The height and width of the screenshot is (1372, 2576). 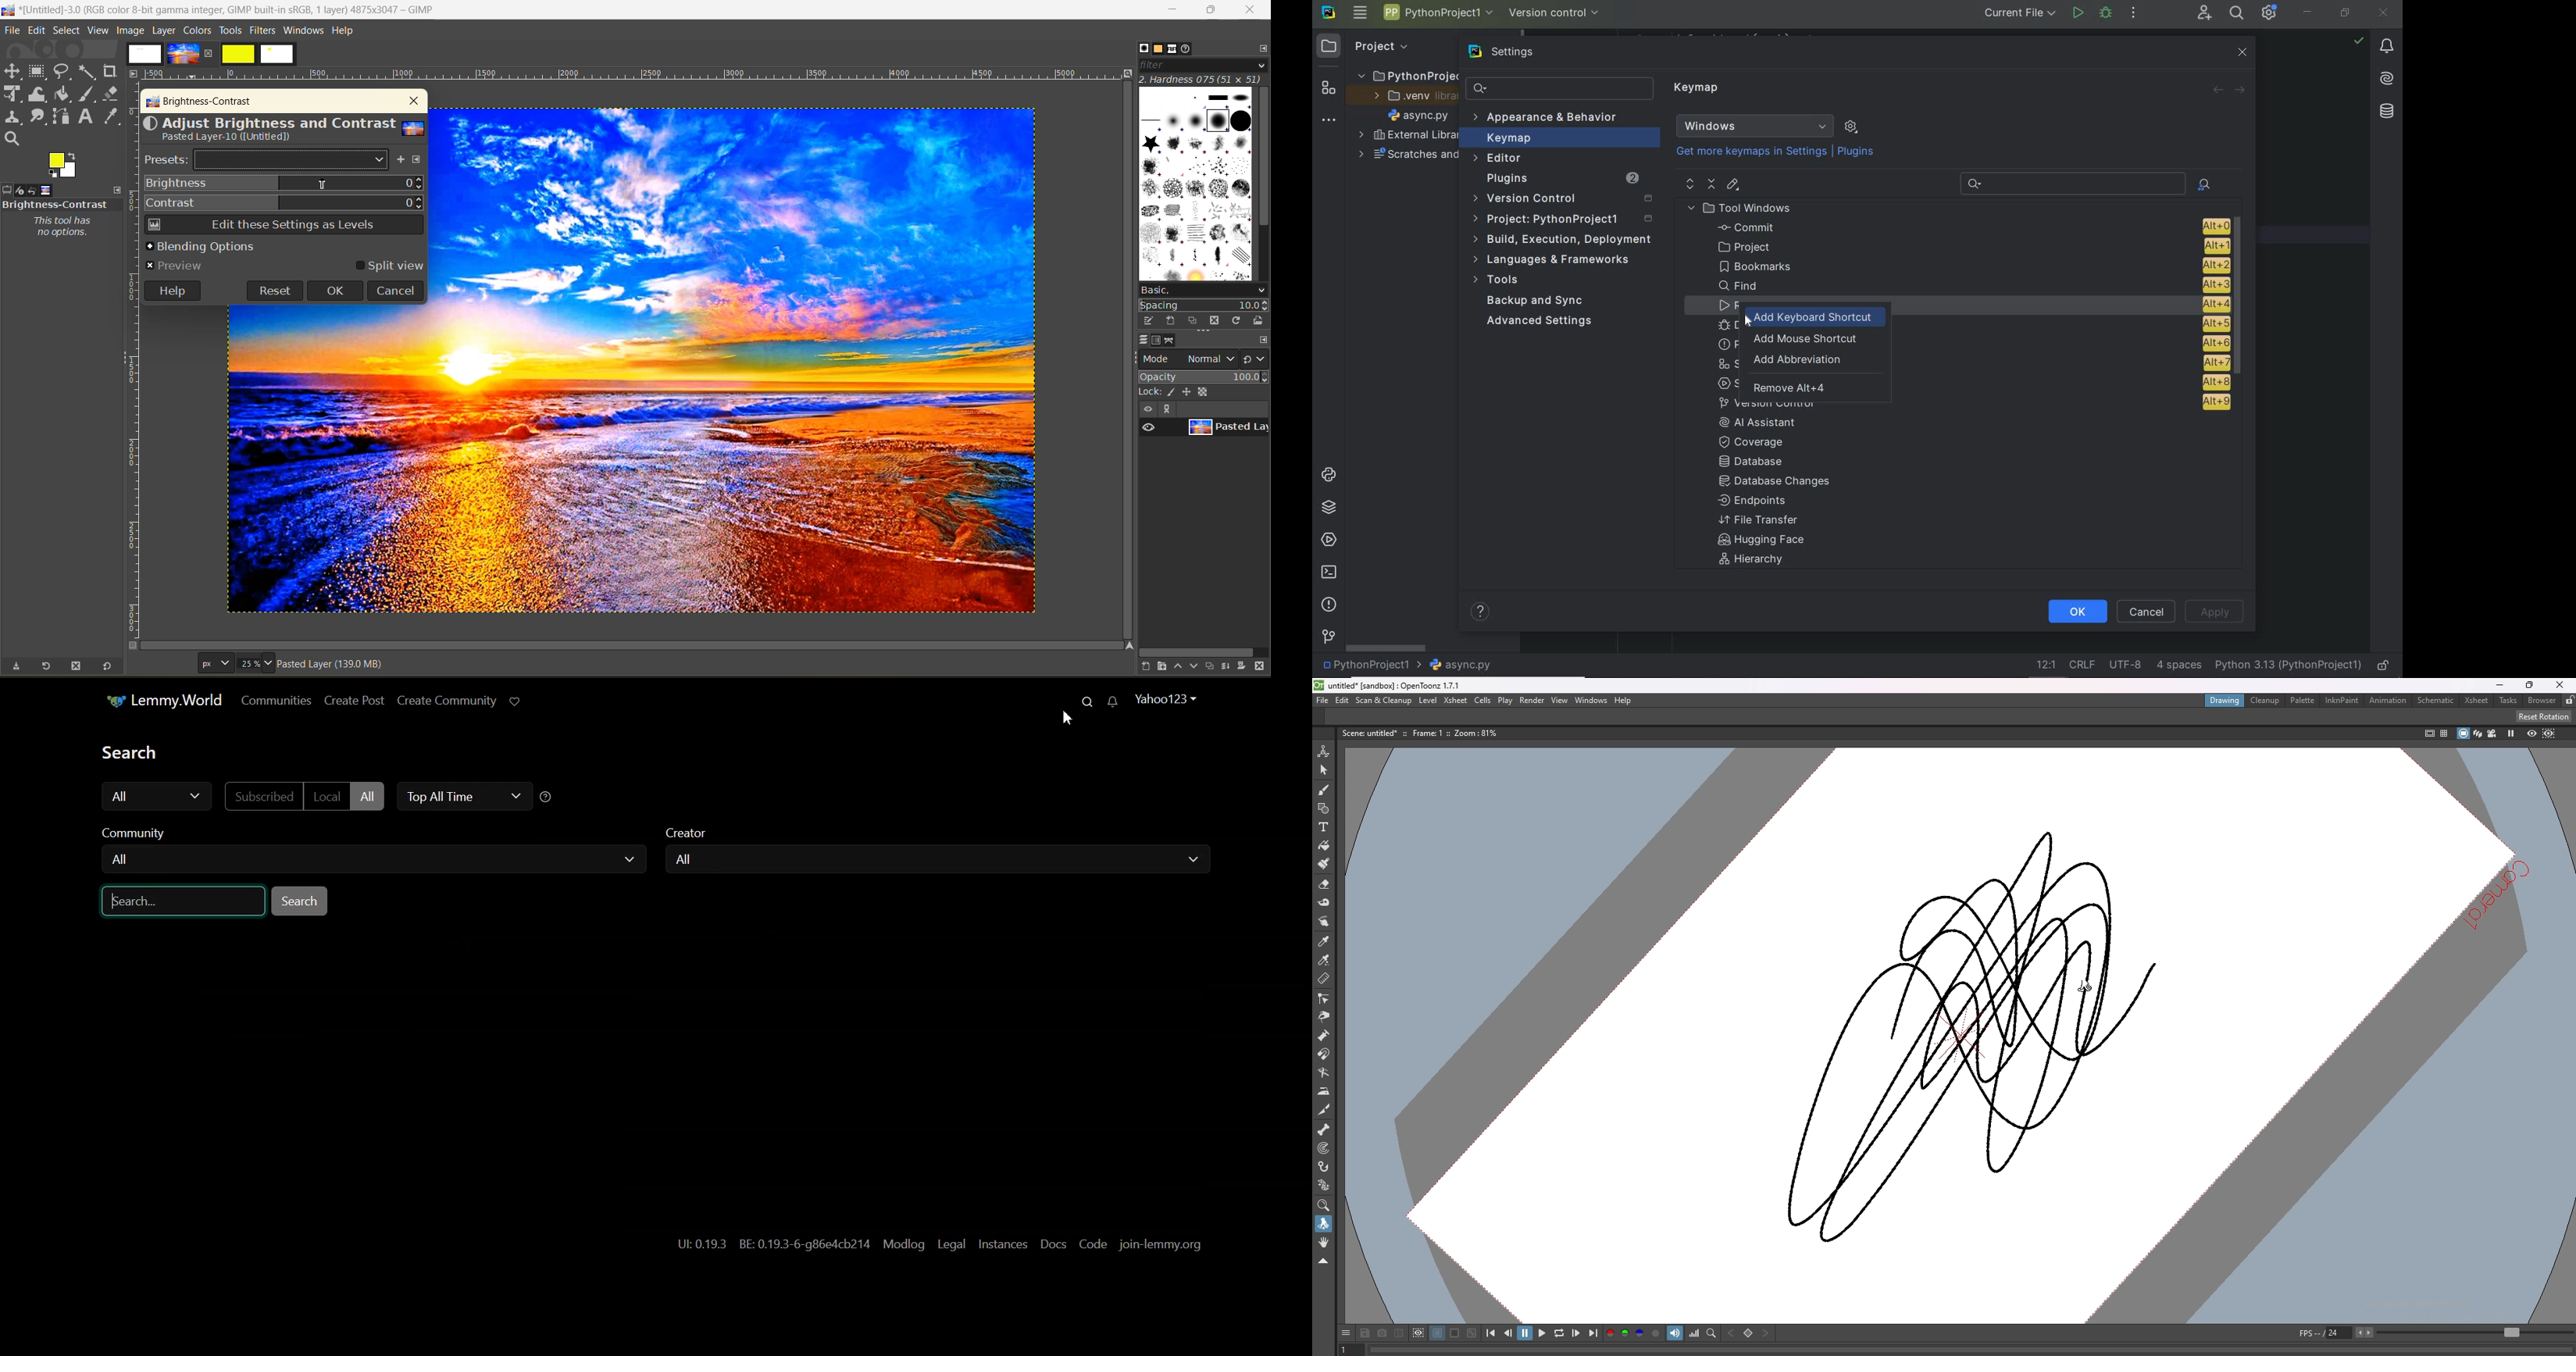 What do you see at coordinates (2215, 610) in the screenshot?
I see `Apply` at bounding box center [2215, 610].